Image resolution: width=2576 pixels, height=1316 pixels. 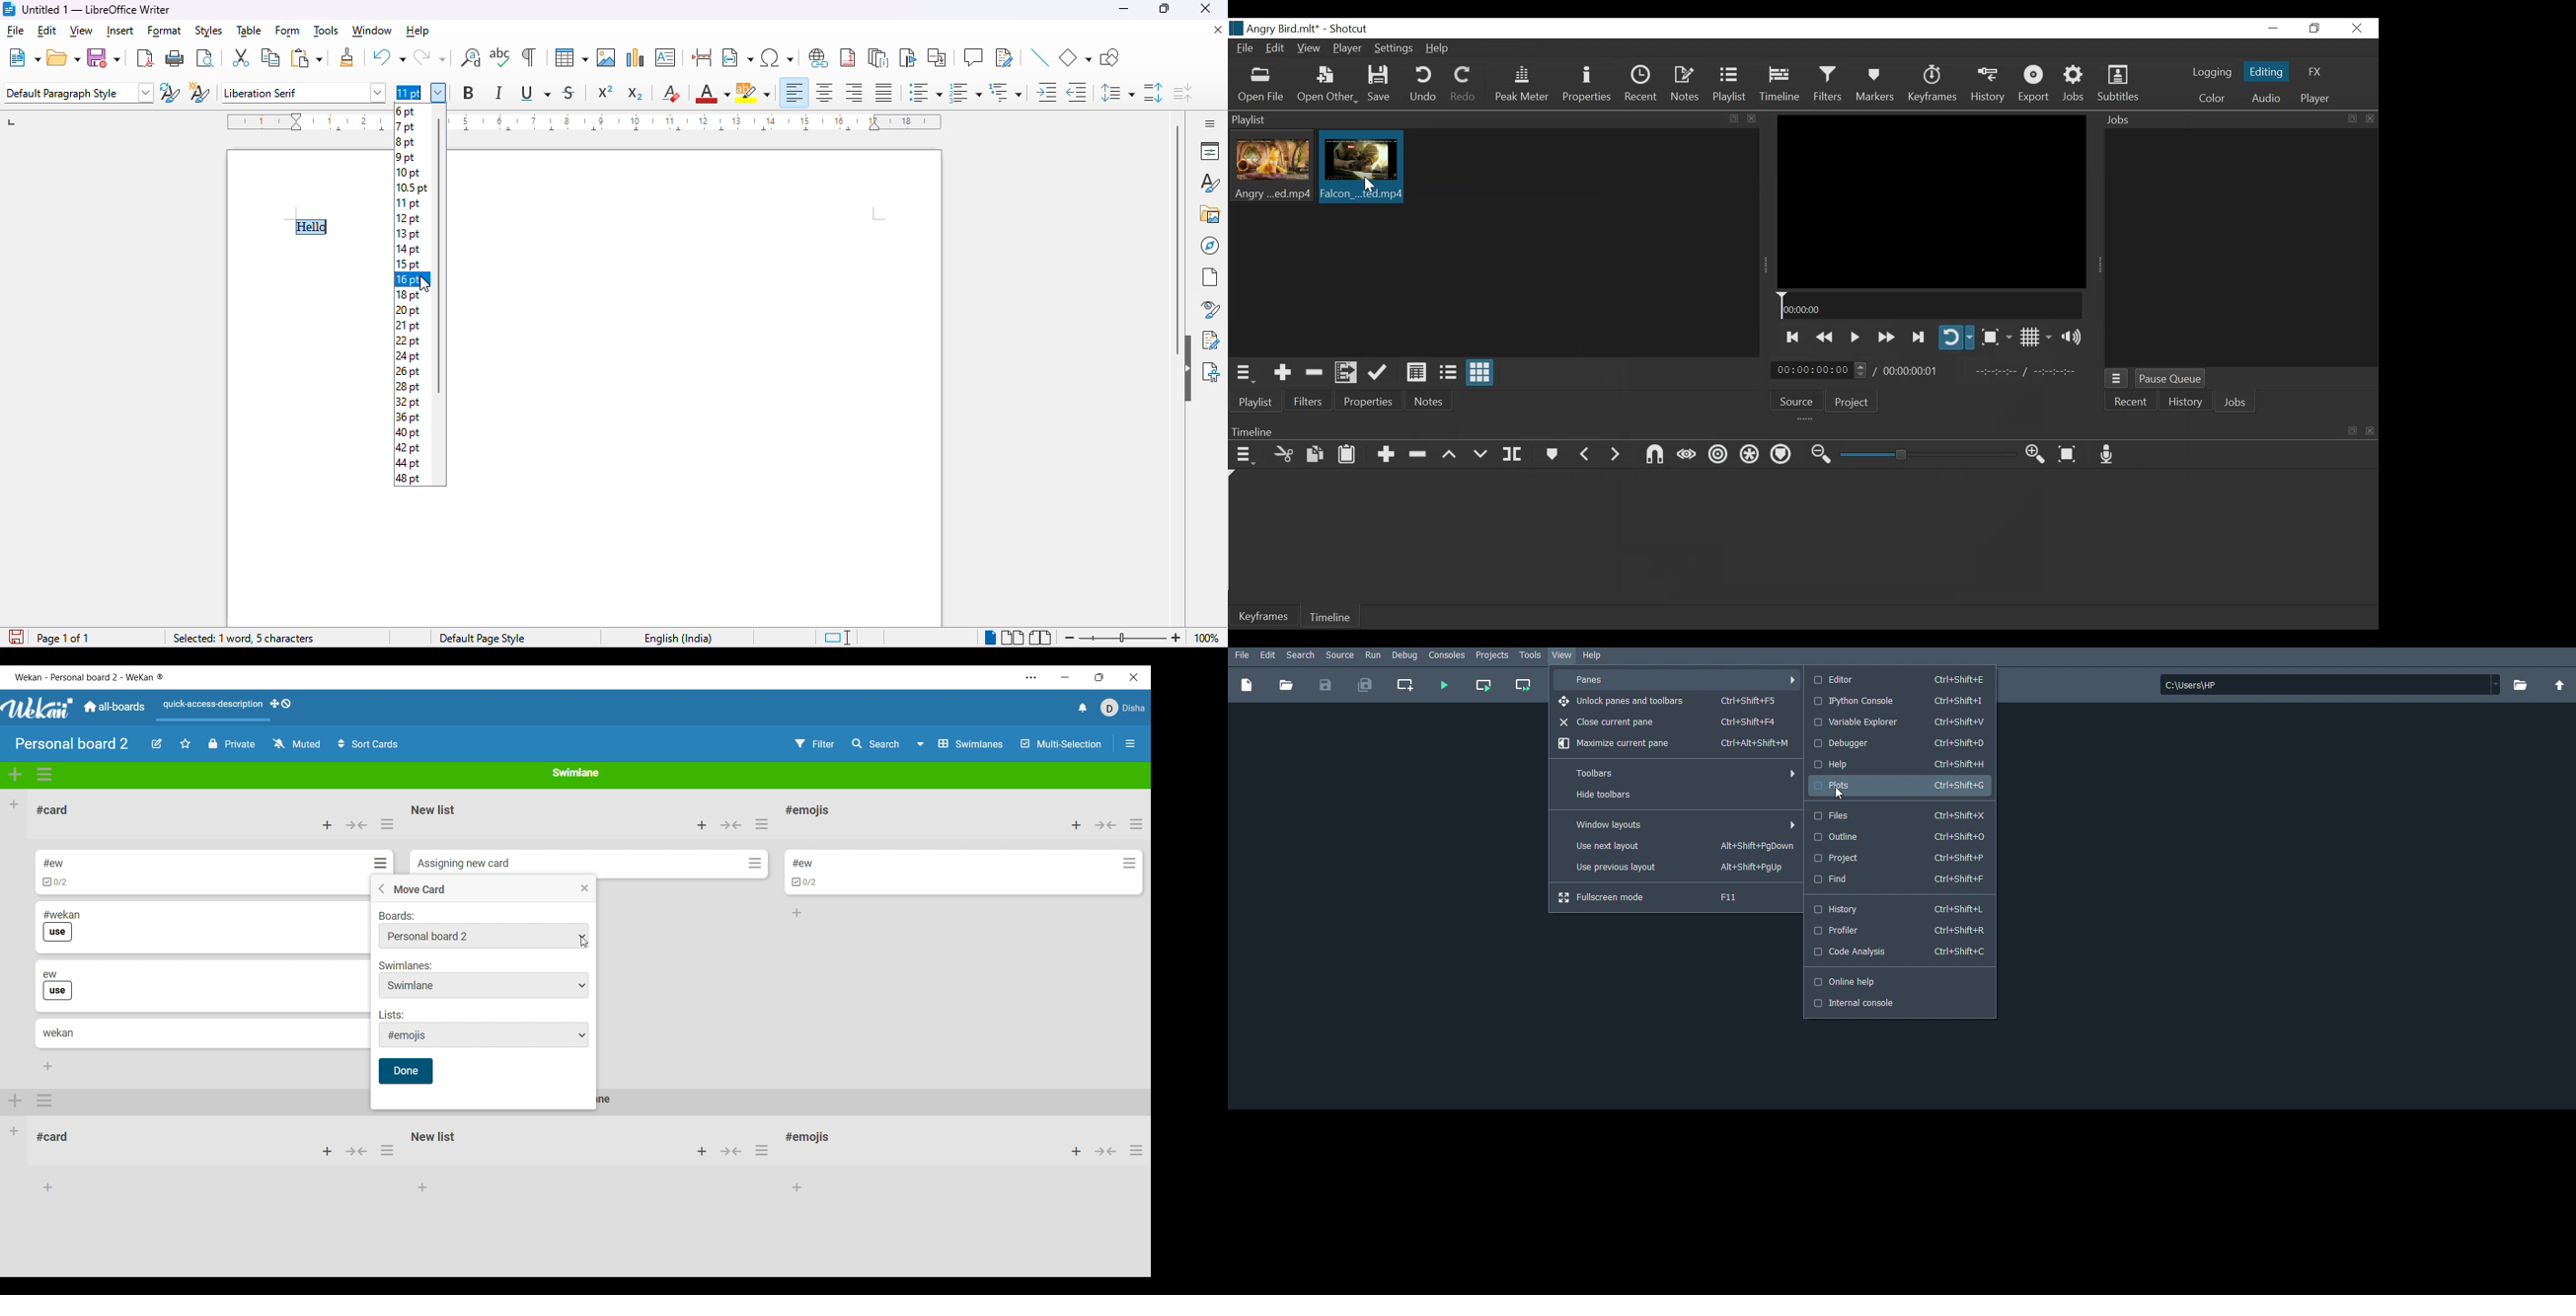 What do you see at coordinates (1826, 338) in the screenshot?
I see `Play backward quickly` at bounding box center [1826, 338].